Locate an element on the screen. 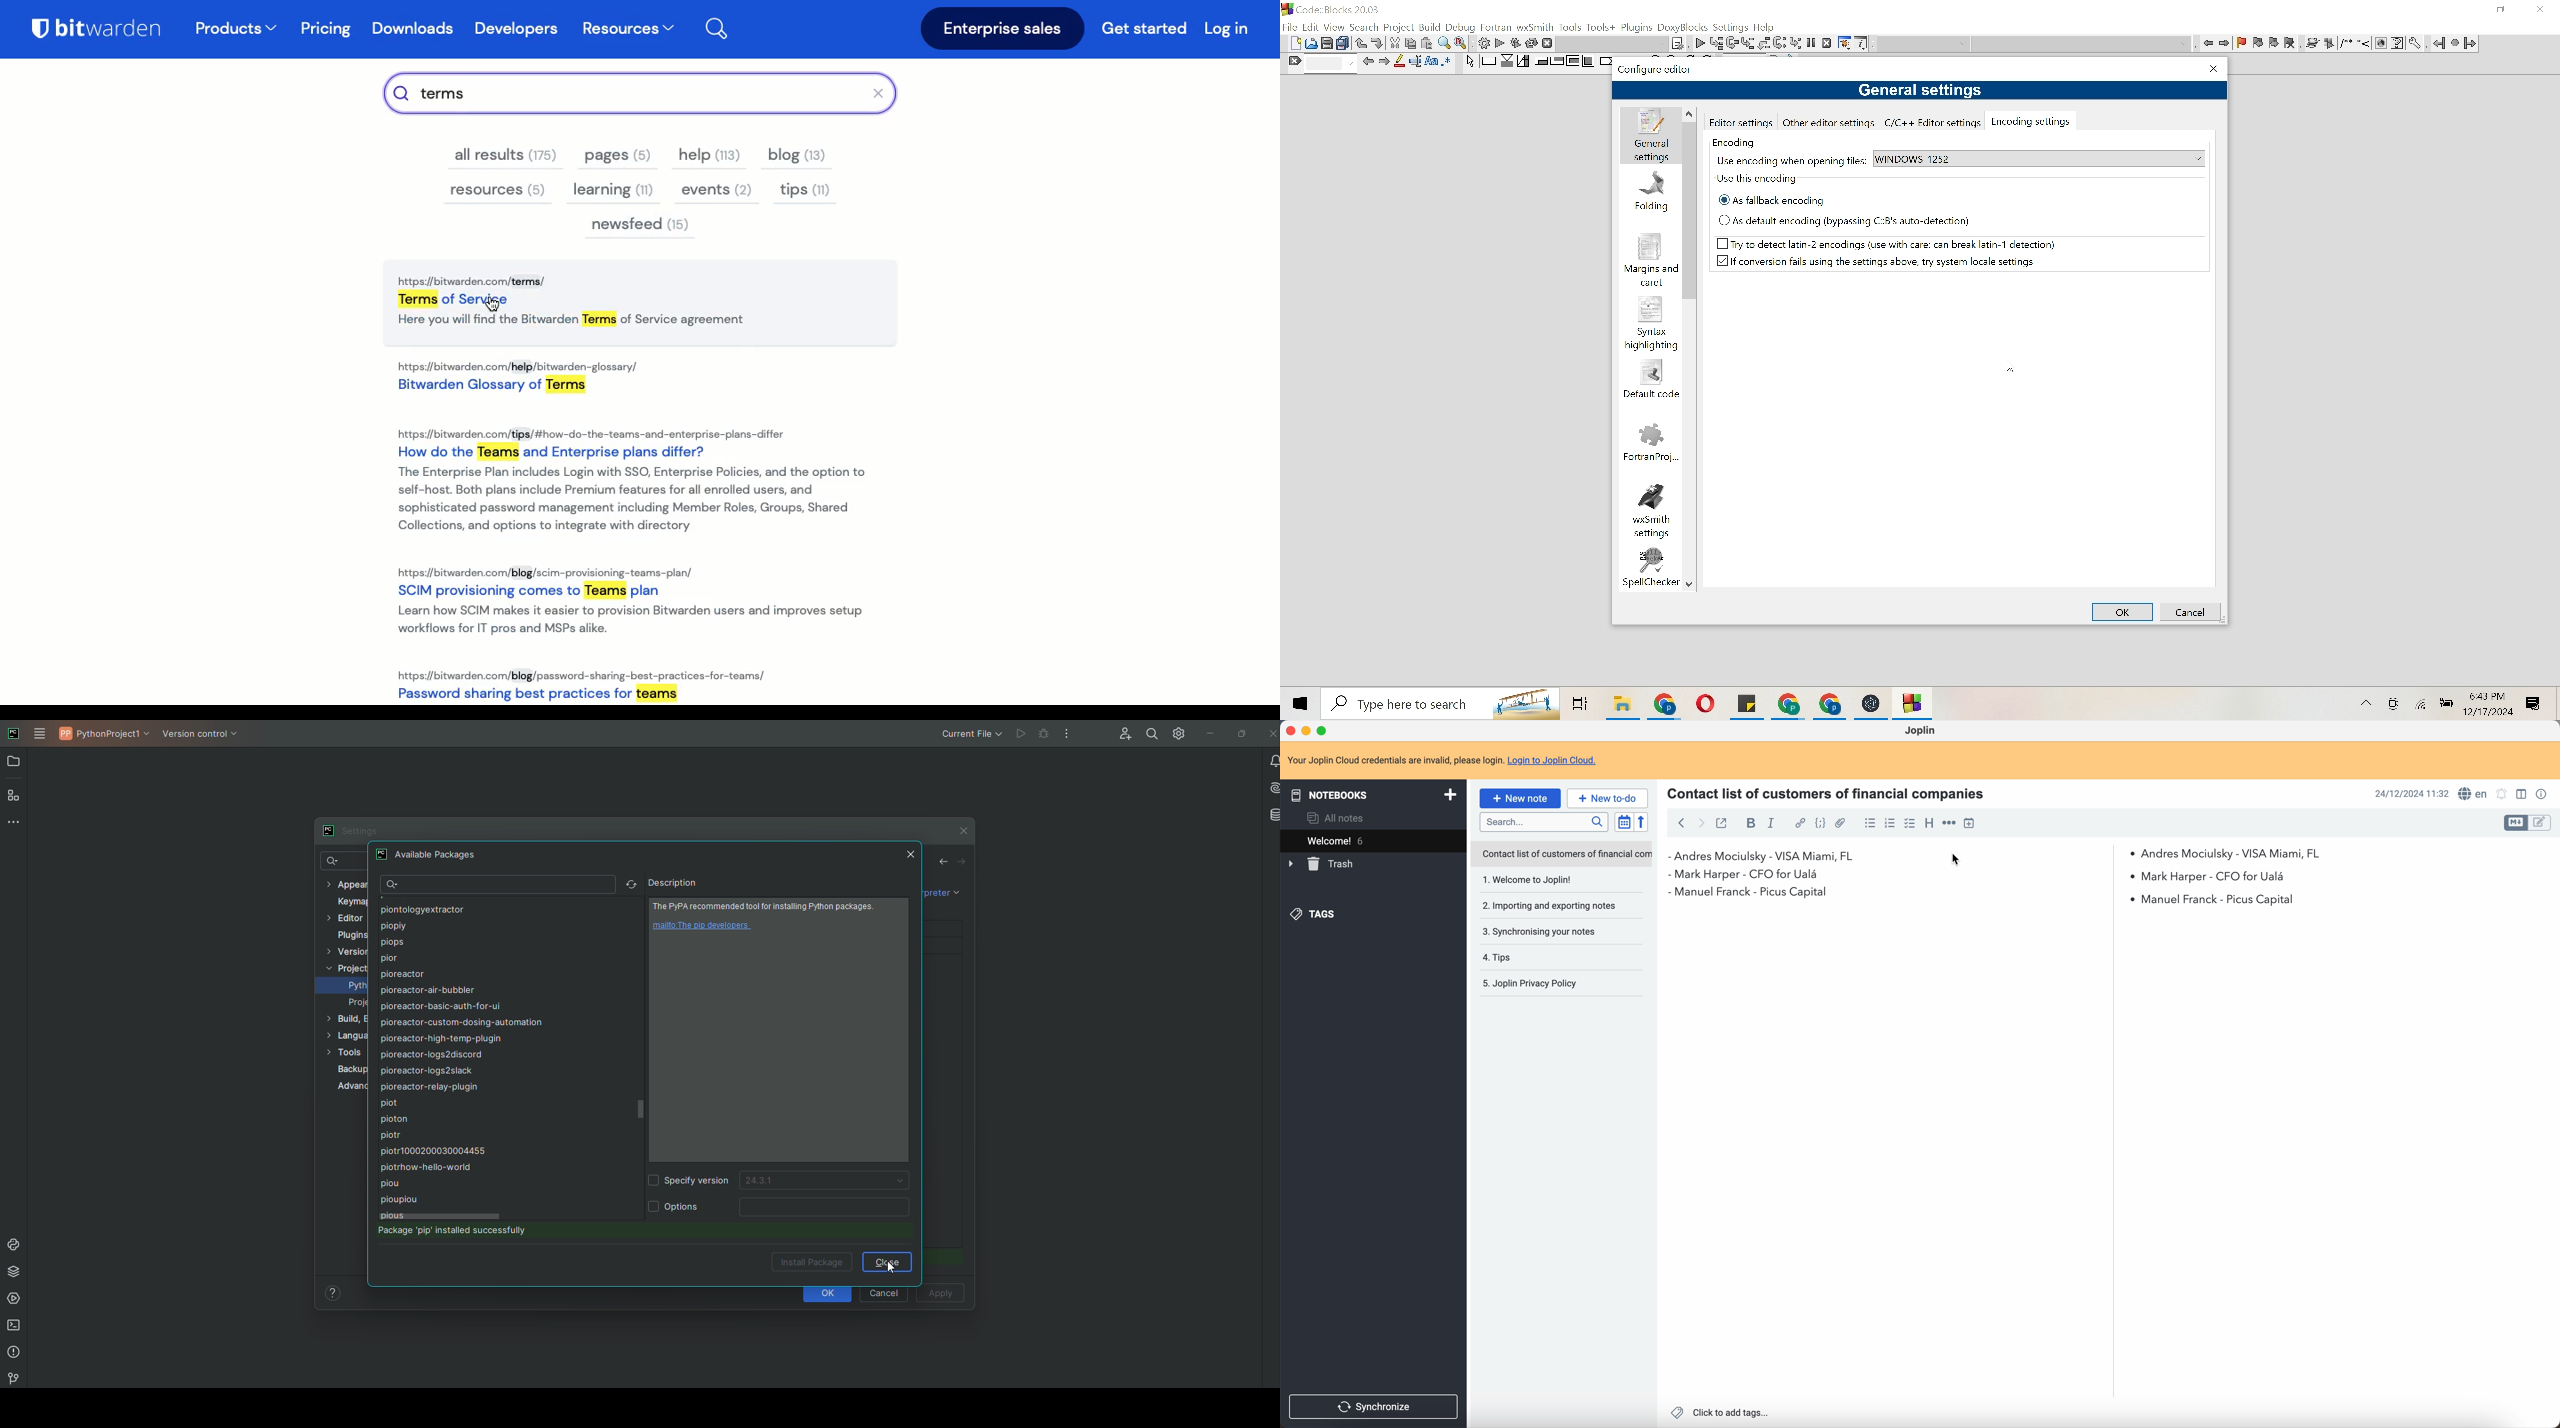 The width and height of the screenshot is (2576, 1428). pioreactor-basic-auth-for-ui is located at coordinates (441, 1007).